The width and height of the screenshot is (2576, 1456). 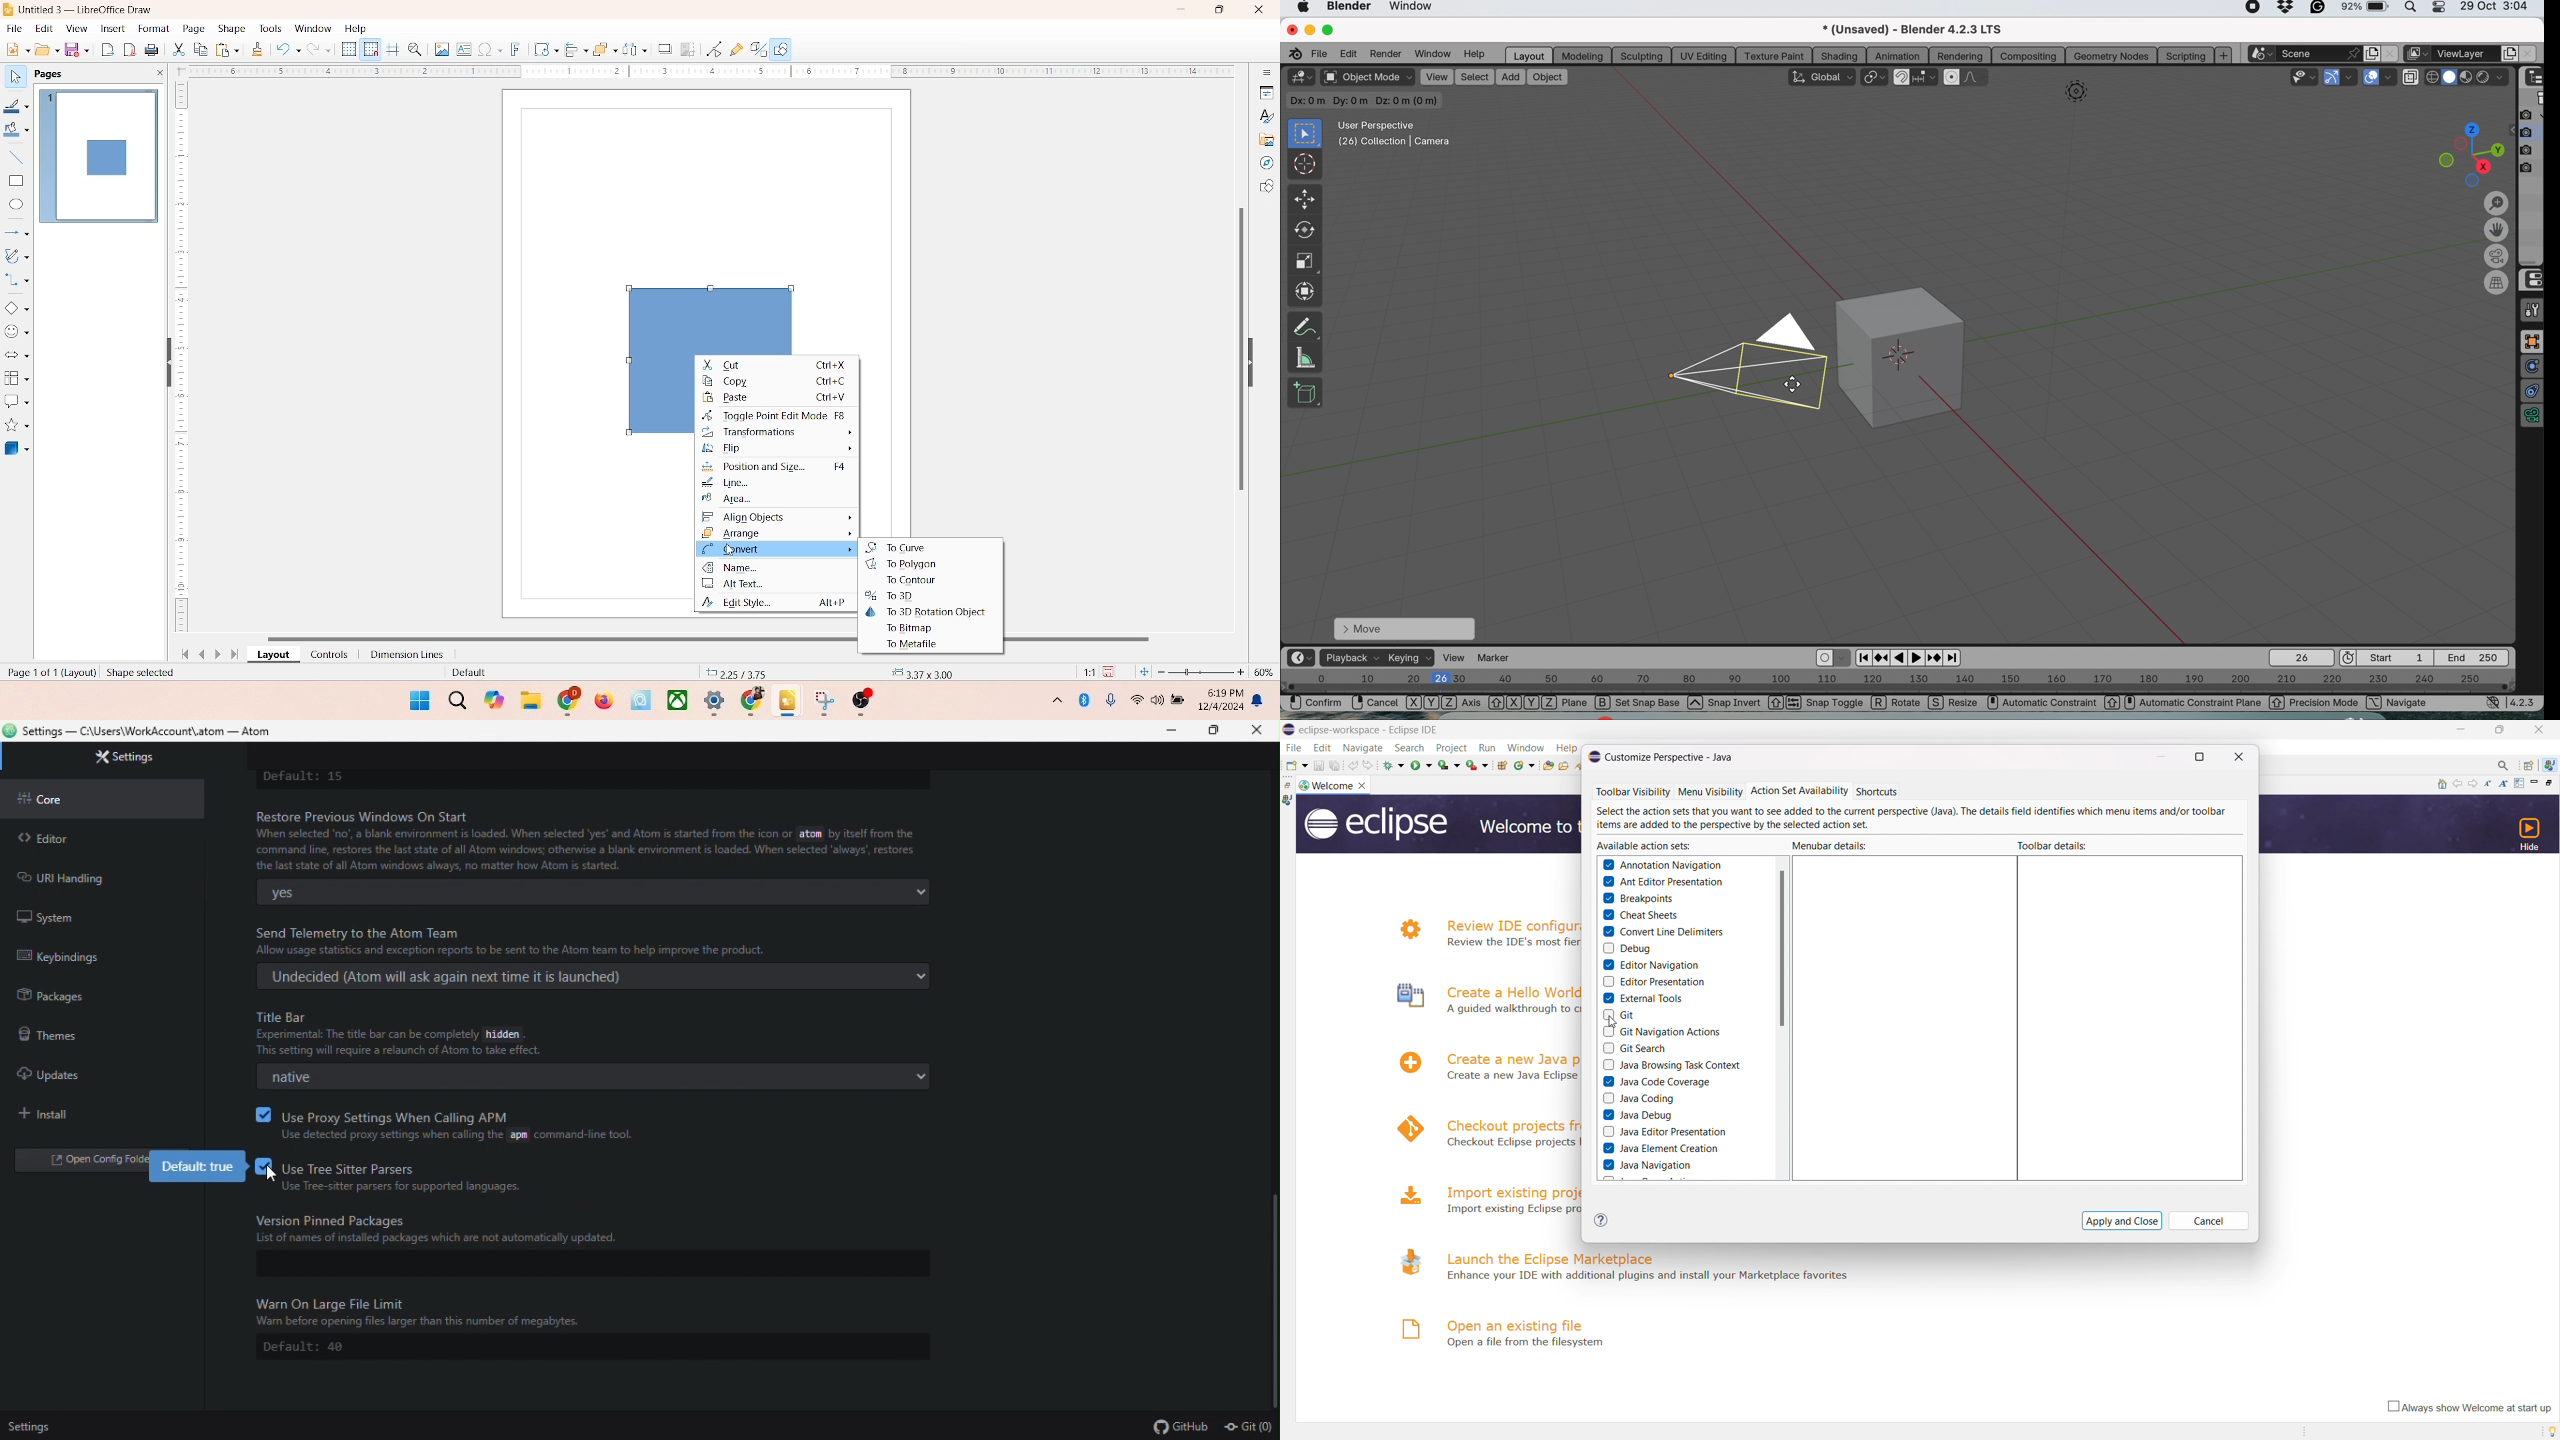 I want to click on cheat sheets, so click(x=1638, y=915).